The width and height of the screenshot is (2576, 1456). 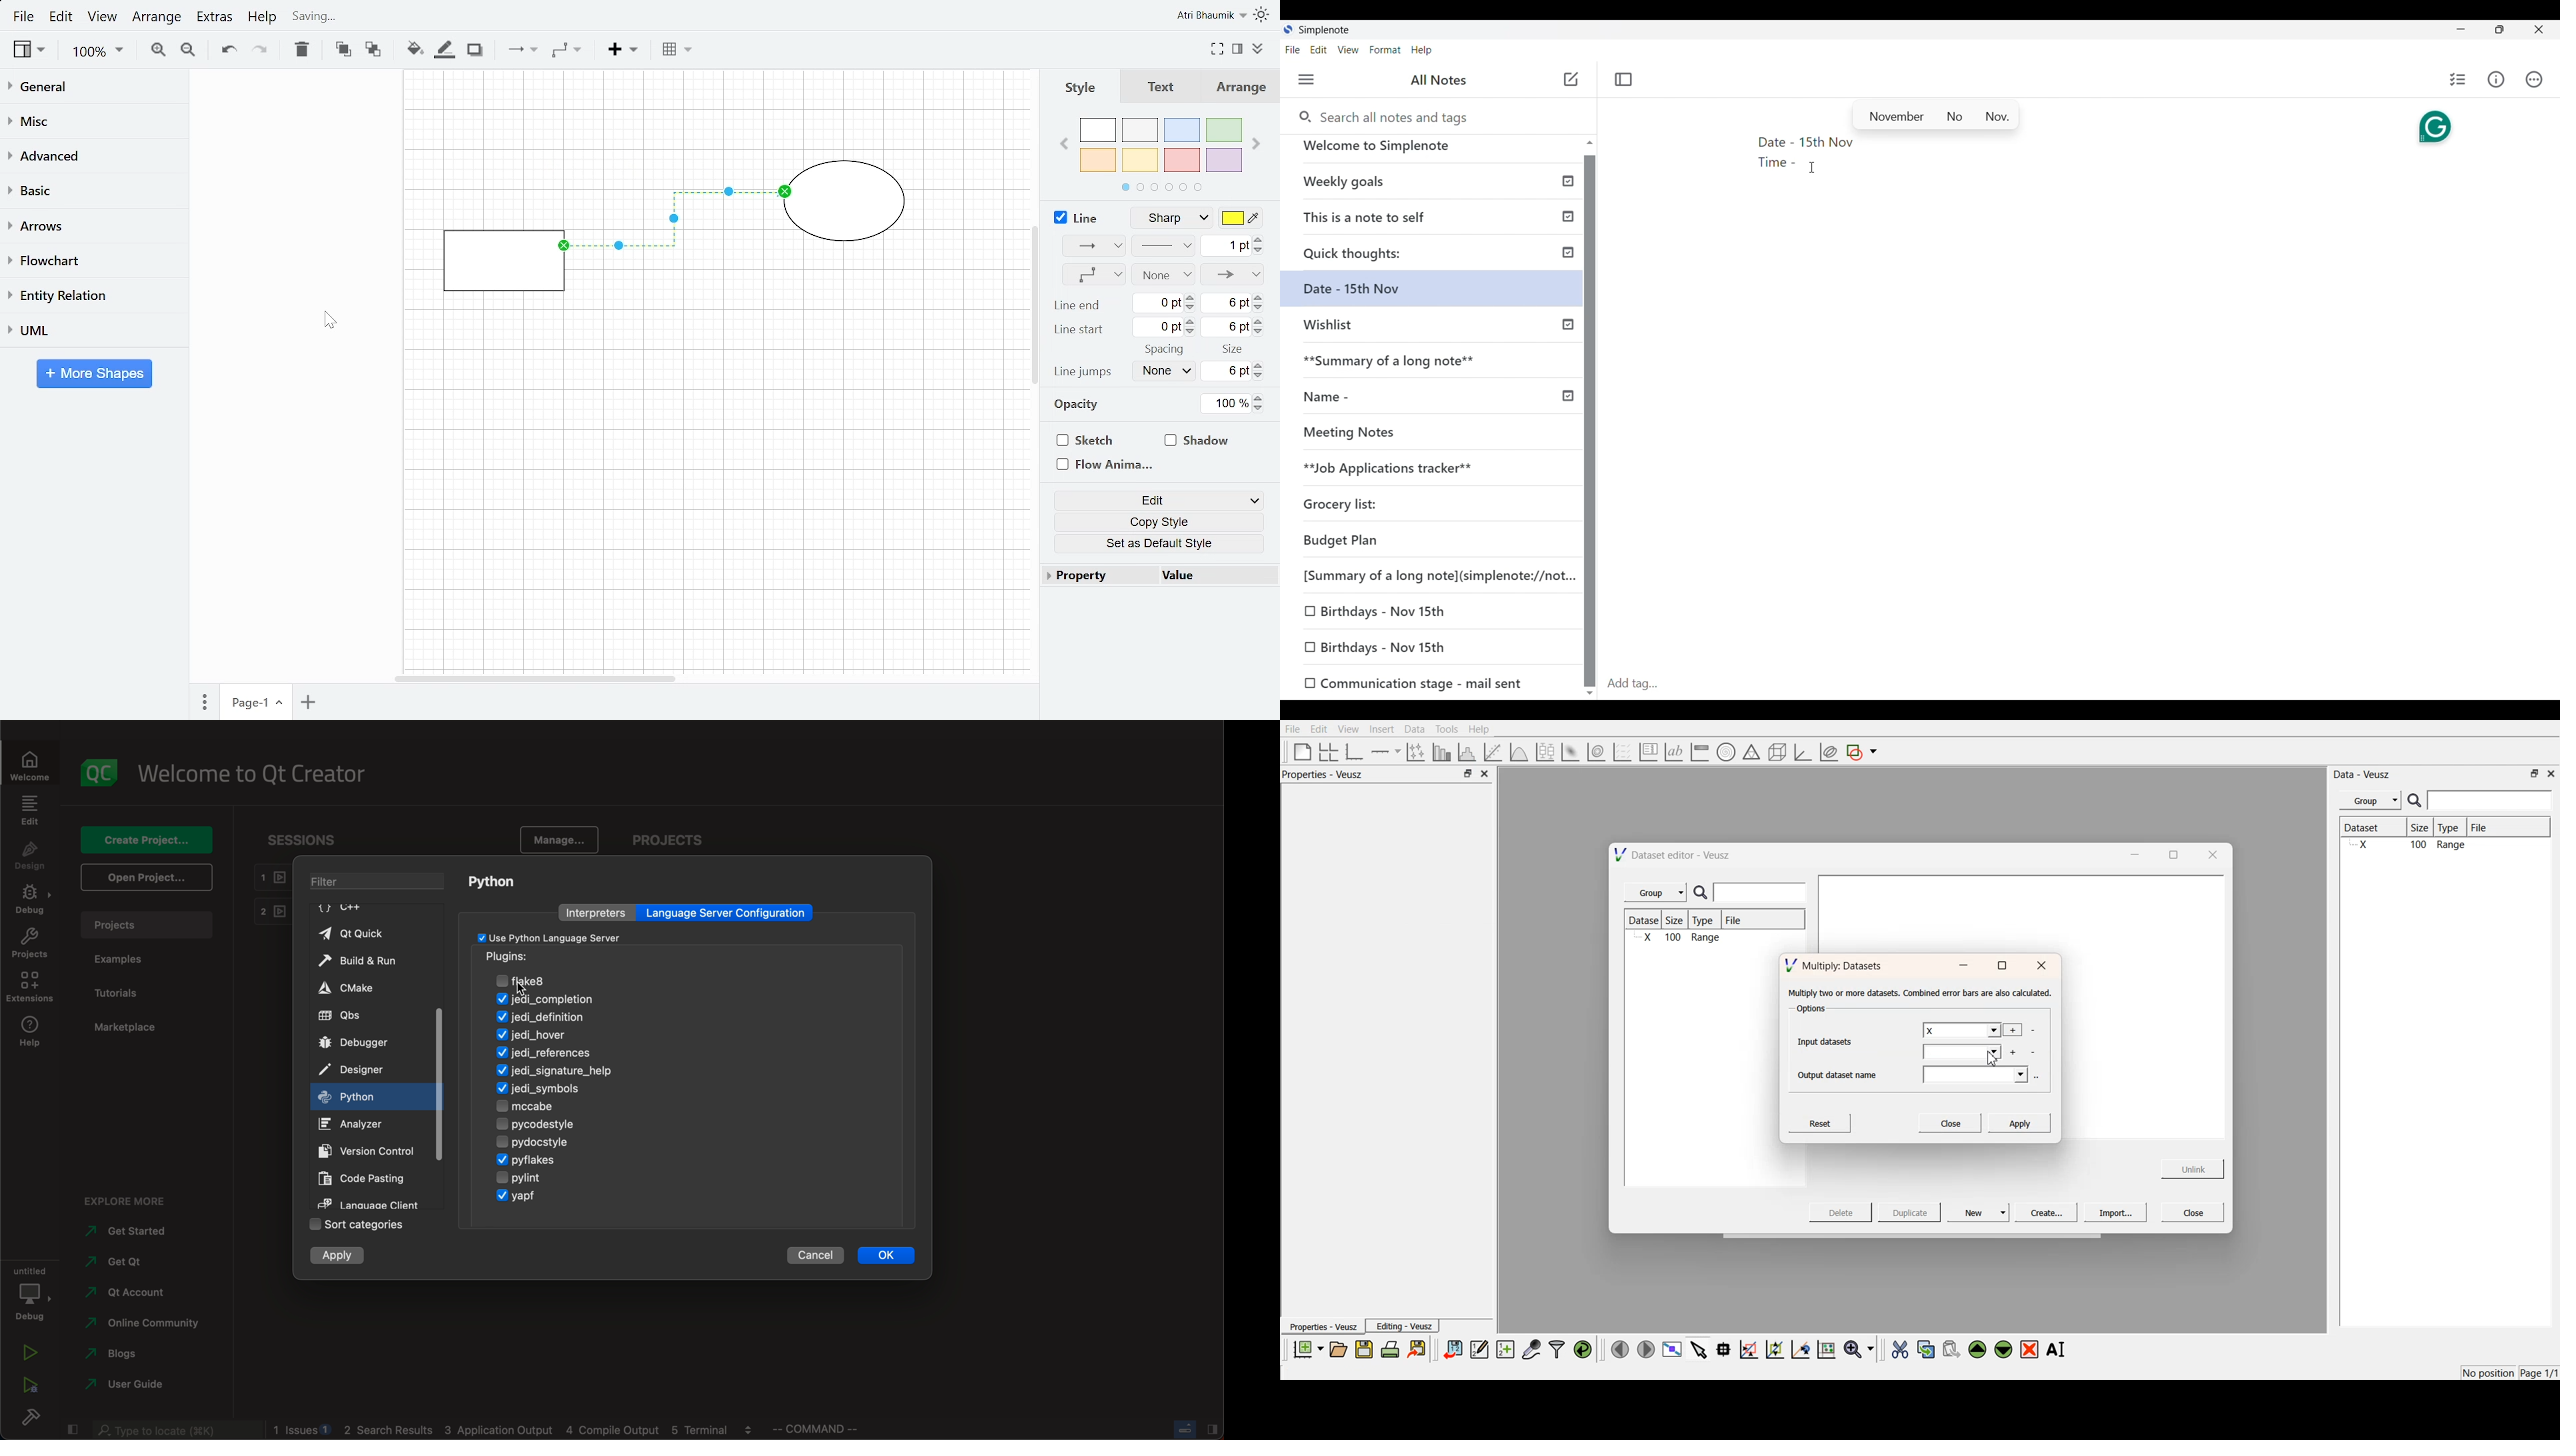 I want to click on Click to type in tags, so click(x=2080, y=685).